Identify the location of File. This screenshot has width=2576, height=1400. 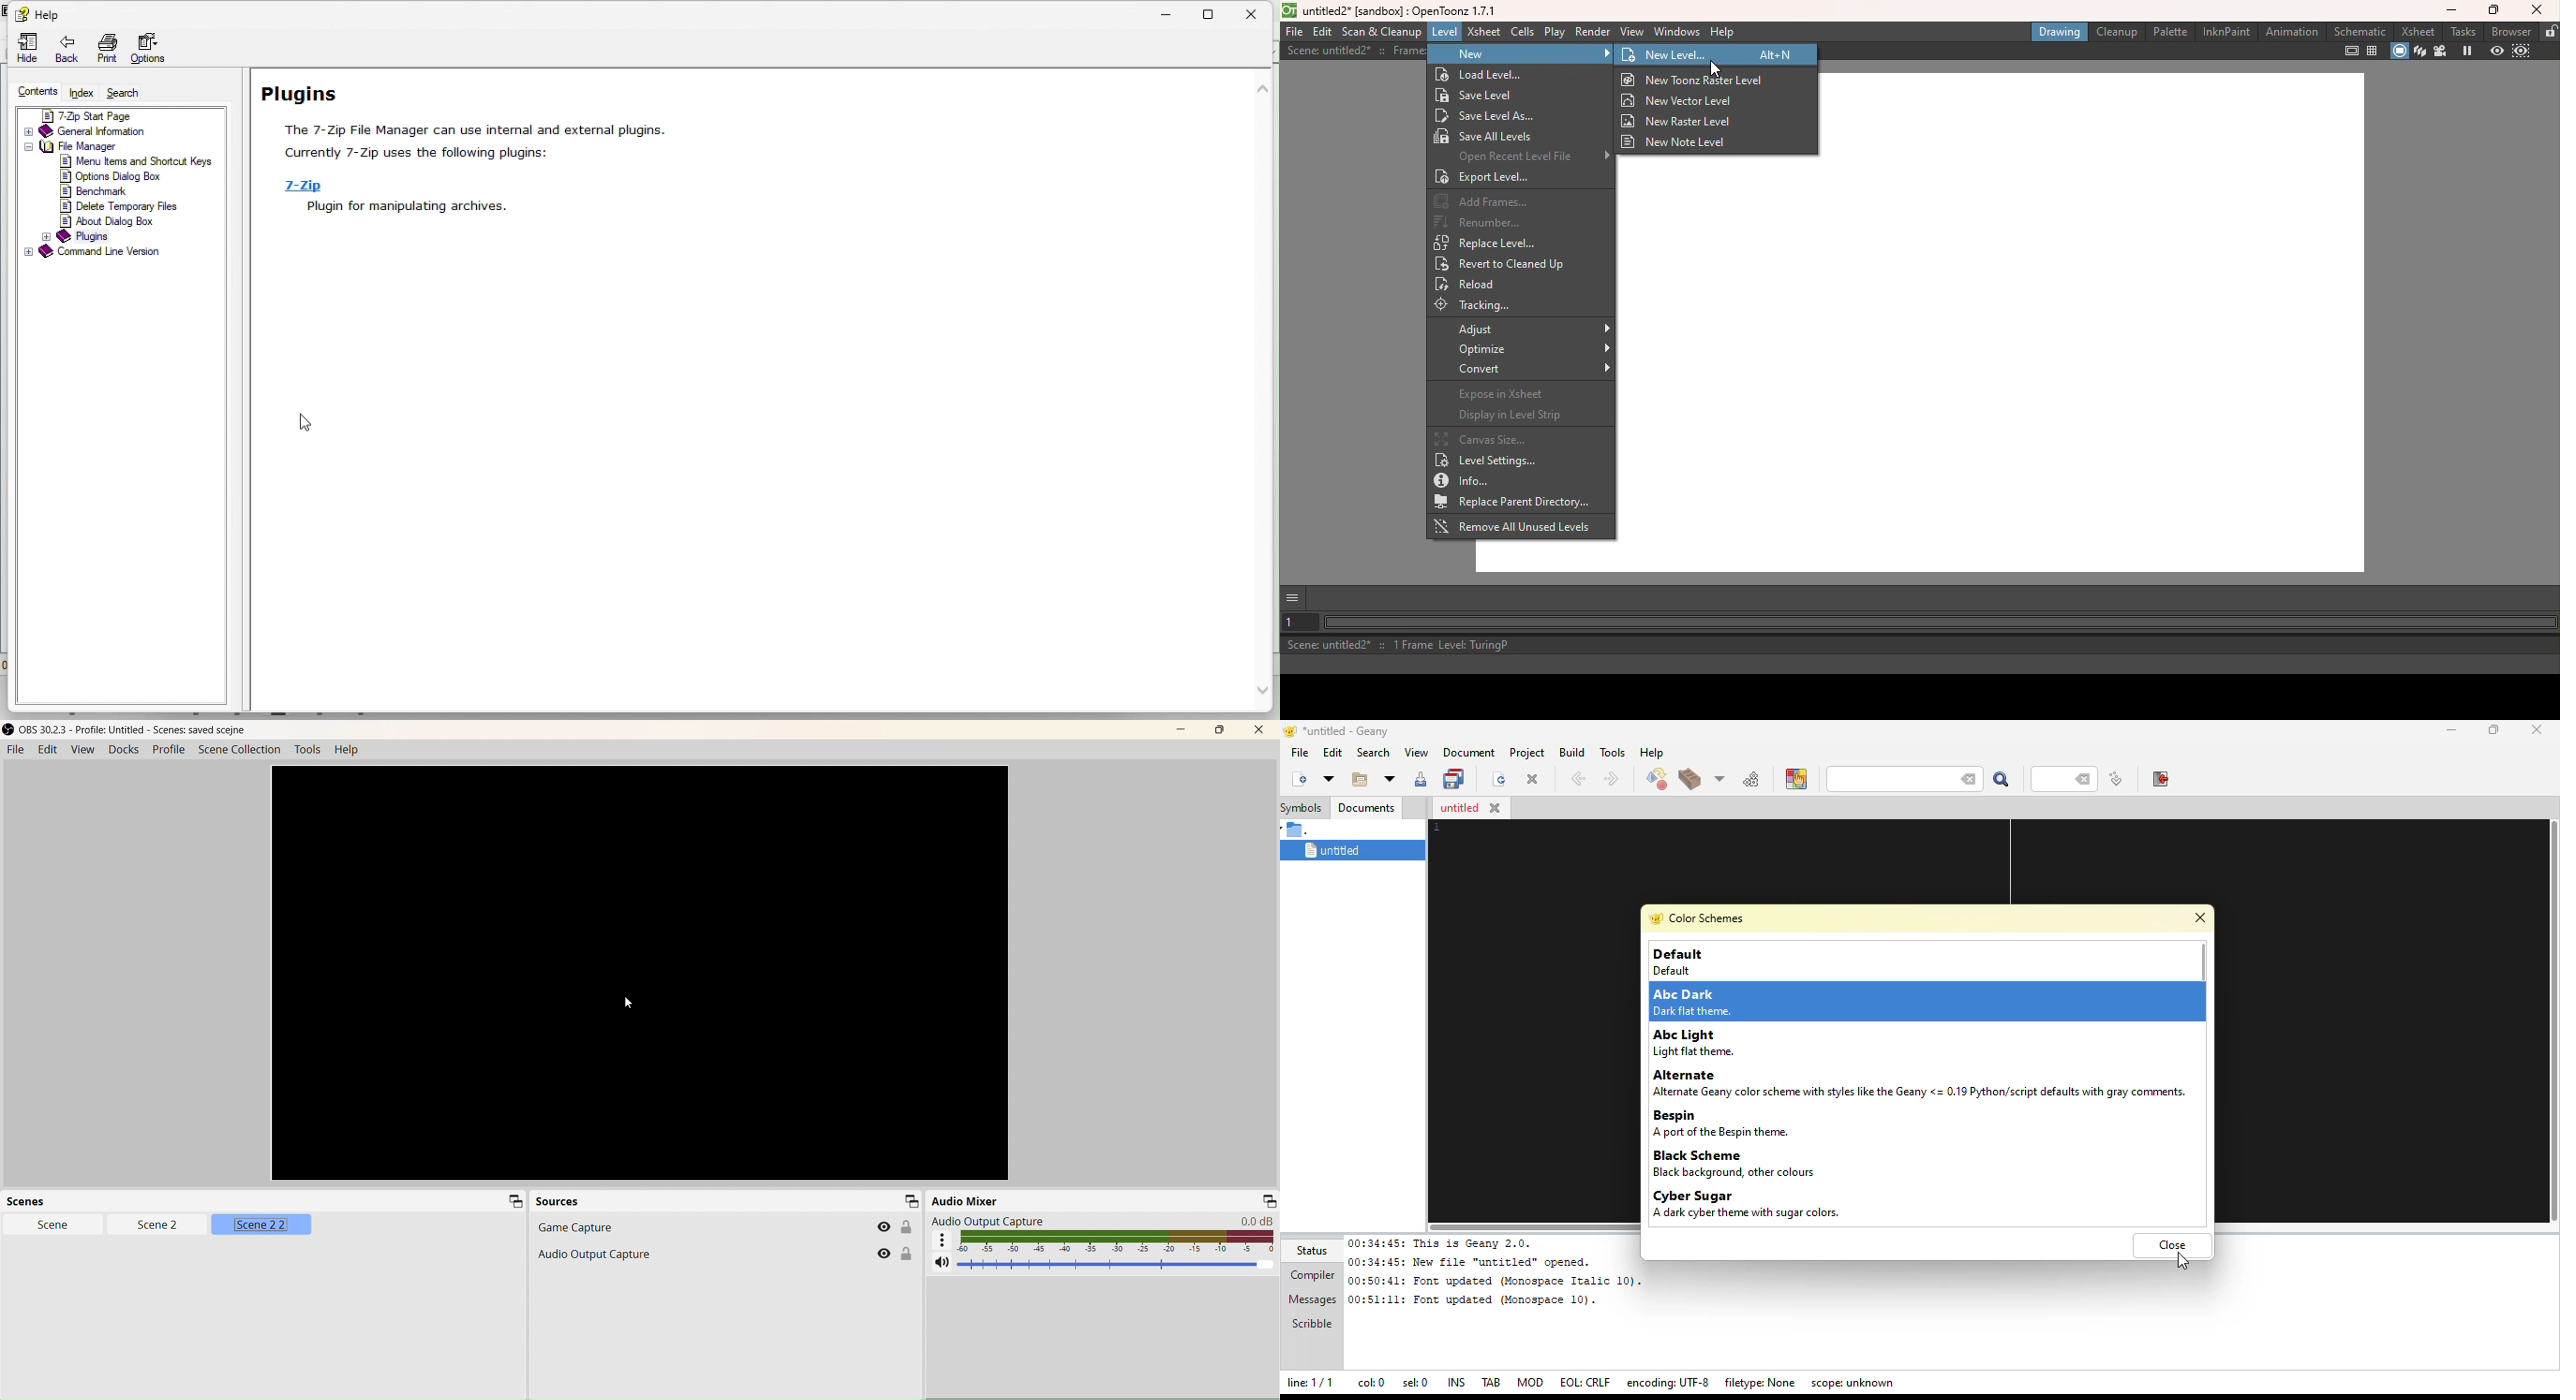
(15, 749).